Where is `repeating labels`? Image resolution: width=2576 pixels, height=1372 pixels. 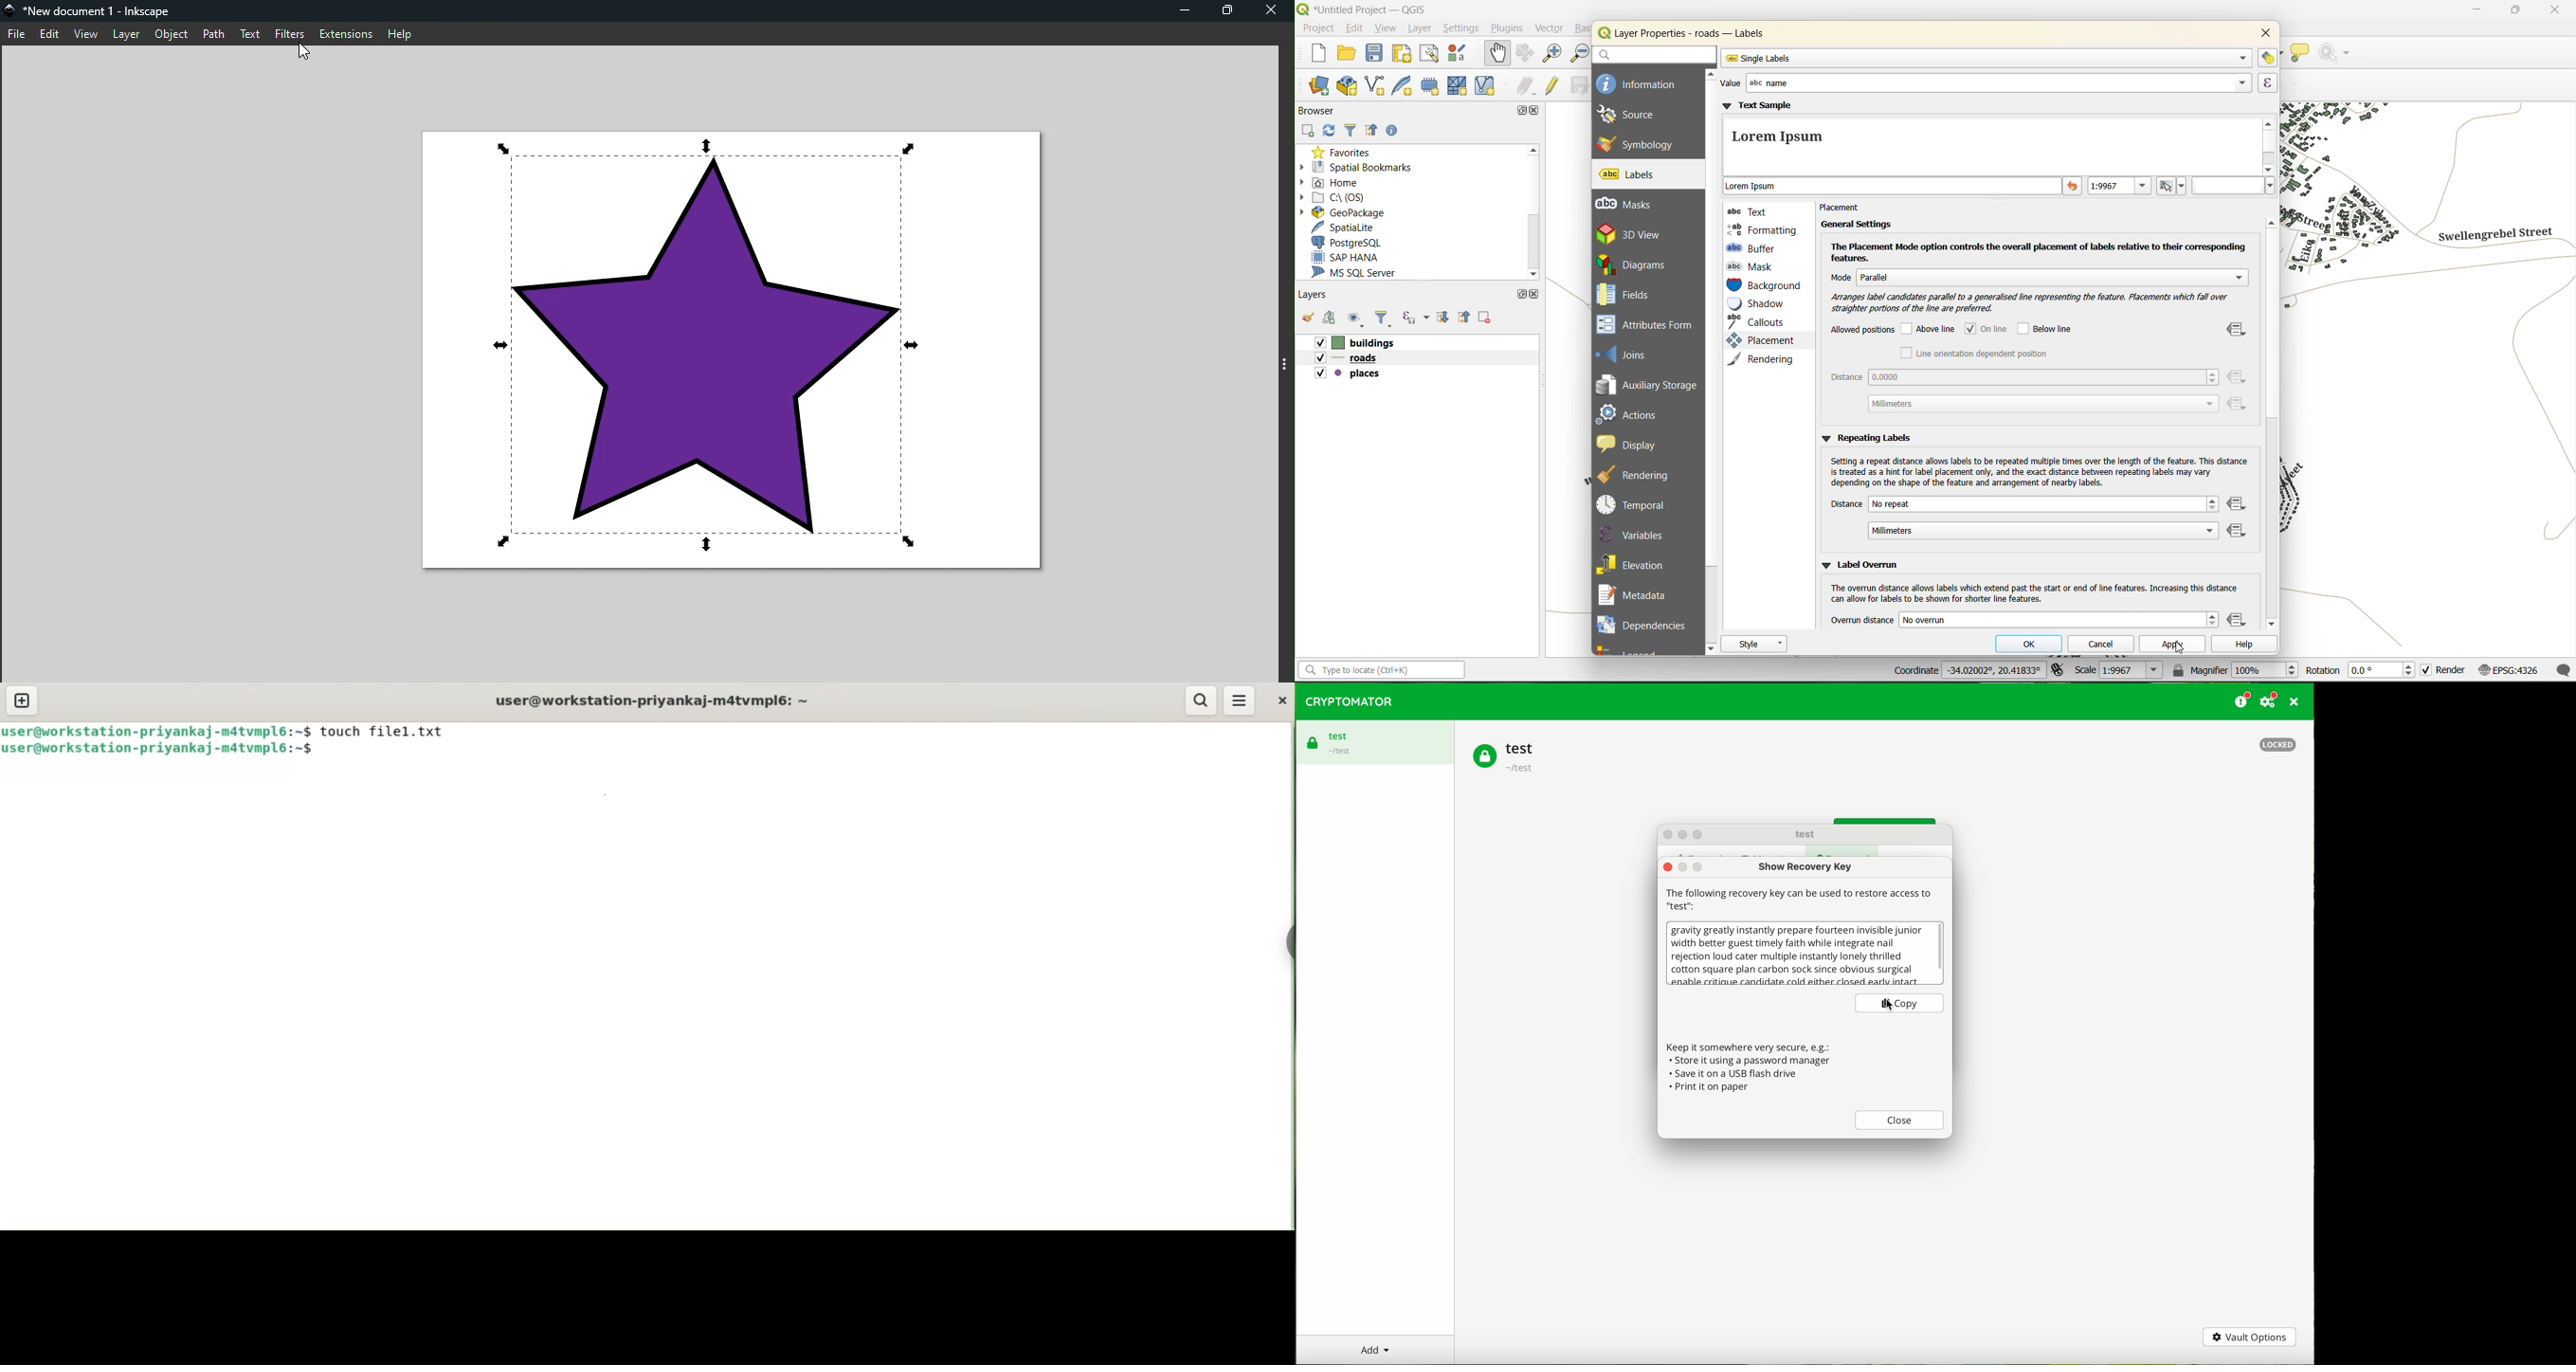 repeating labels is located at coordinates (1865, 437).